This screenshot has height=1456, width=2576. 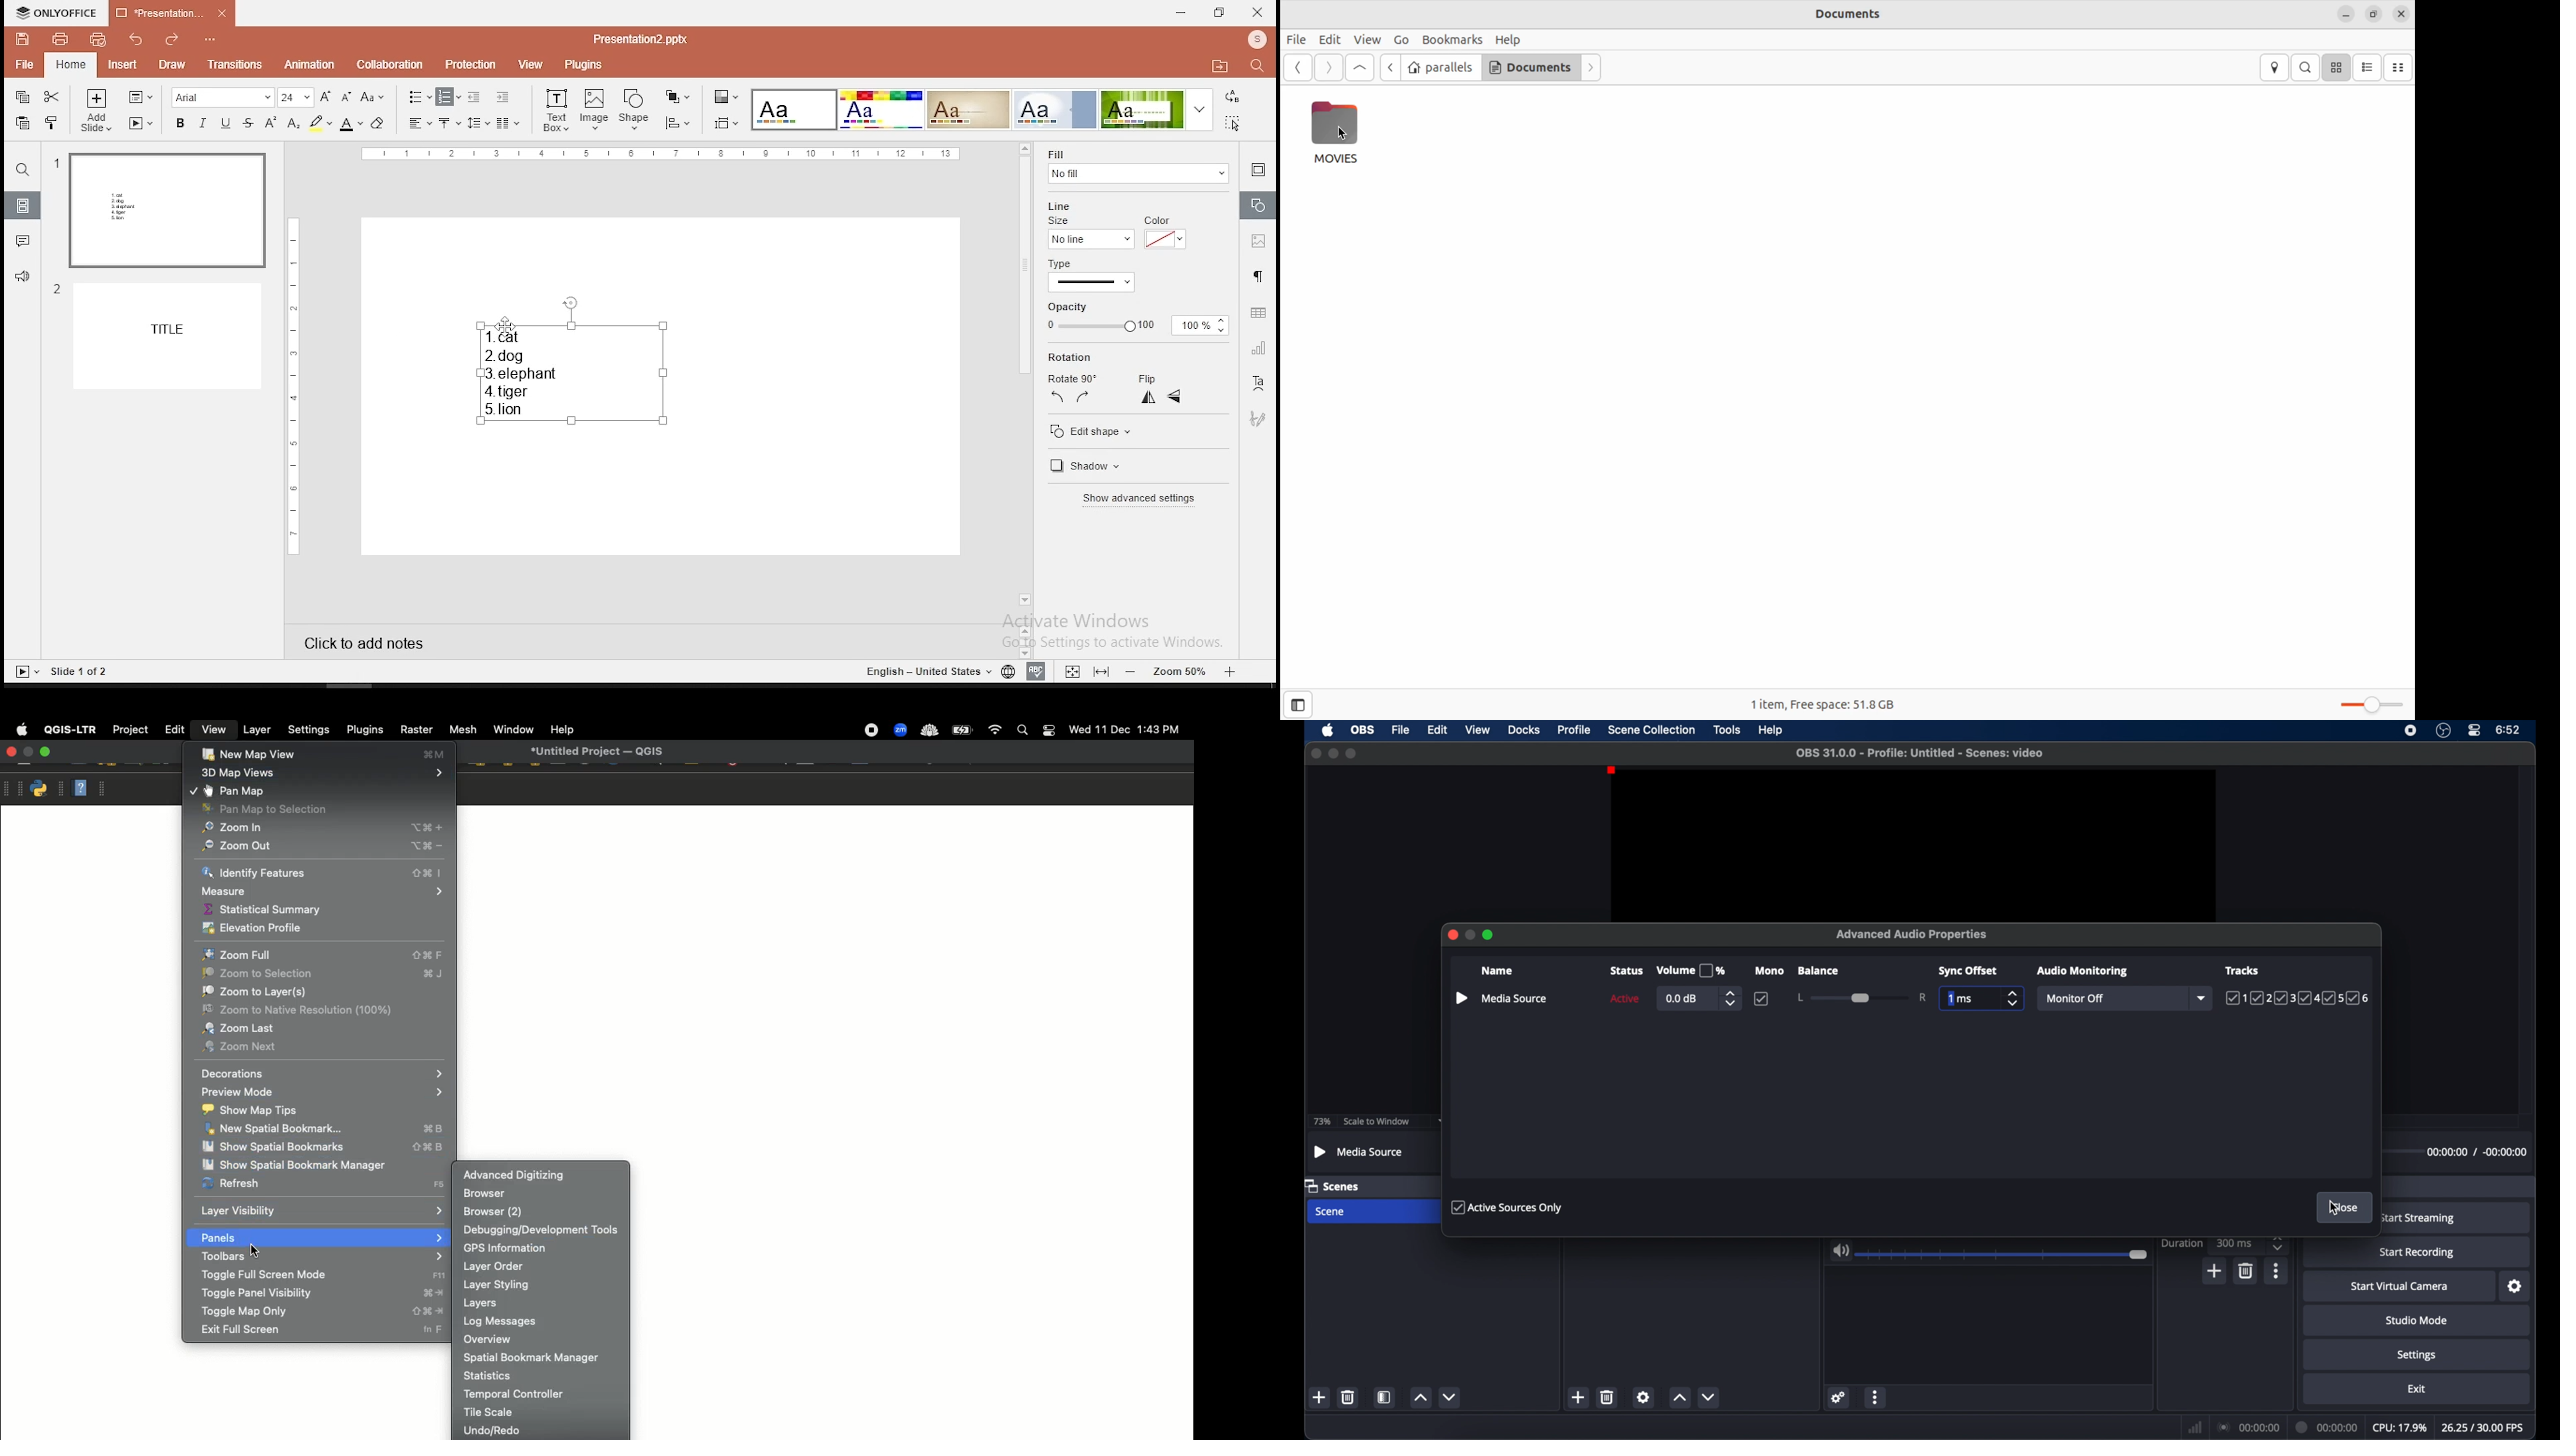 I want to click on type, so click(x=1065, y=263).